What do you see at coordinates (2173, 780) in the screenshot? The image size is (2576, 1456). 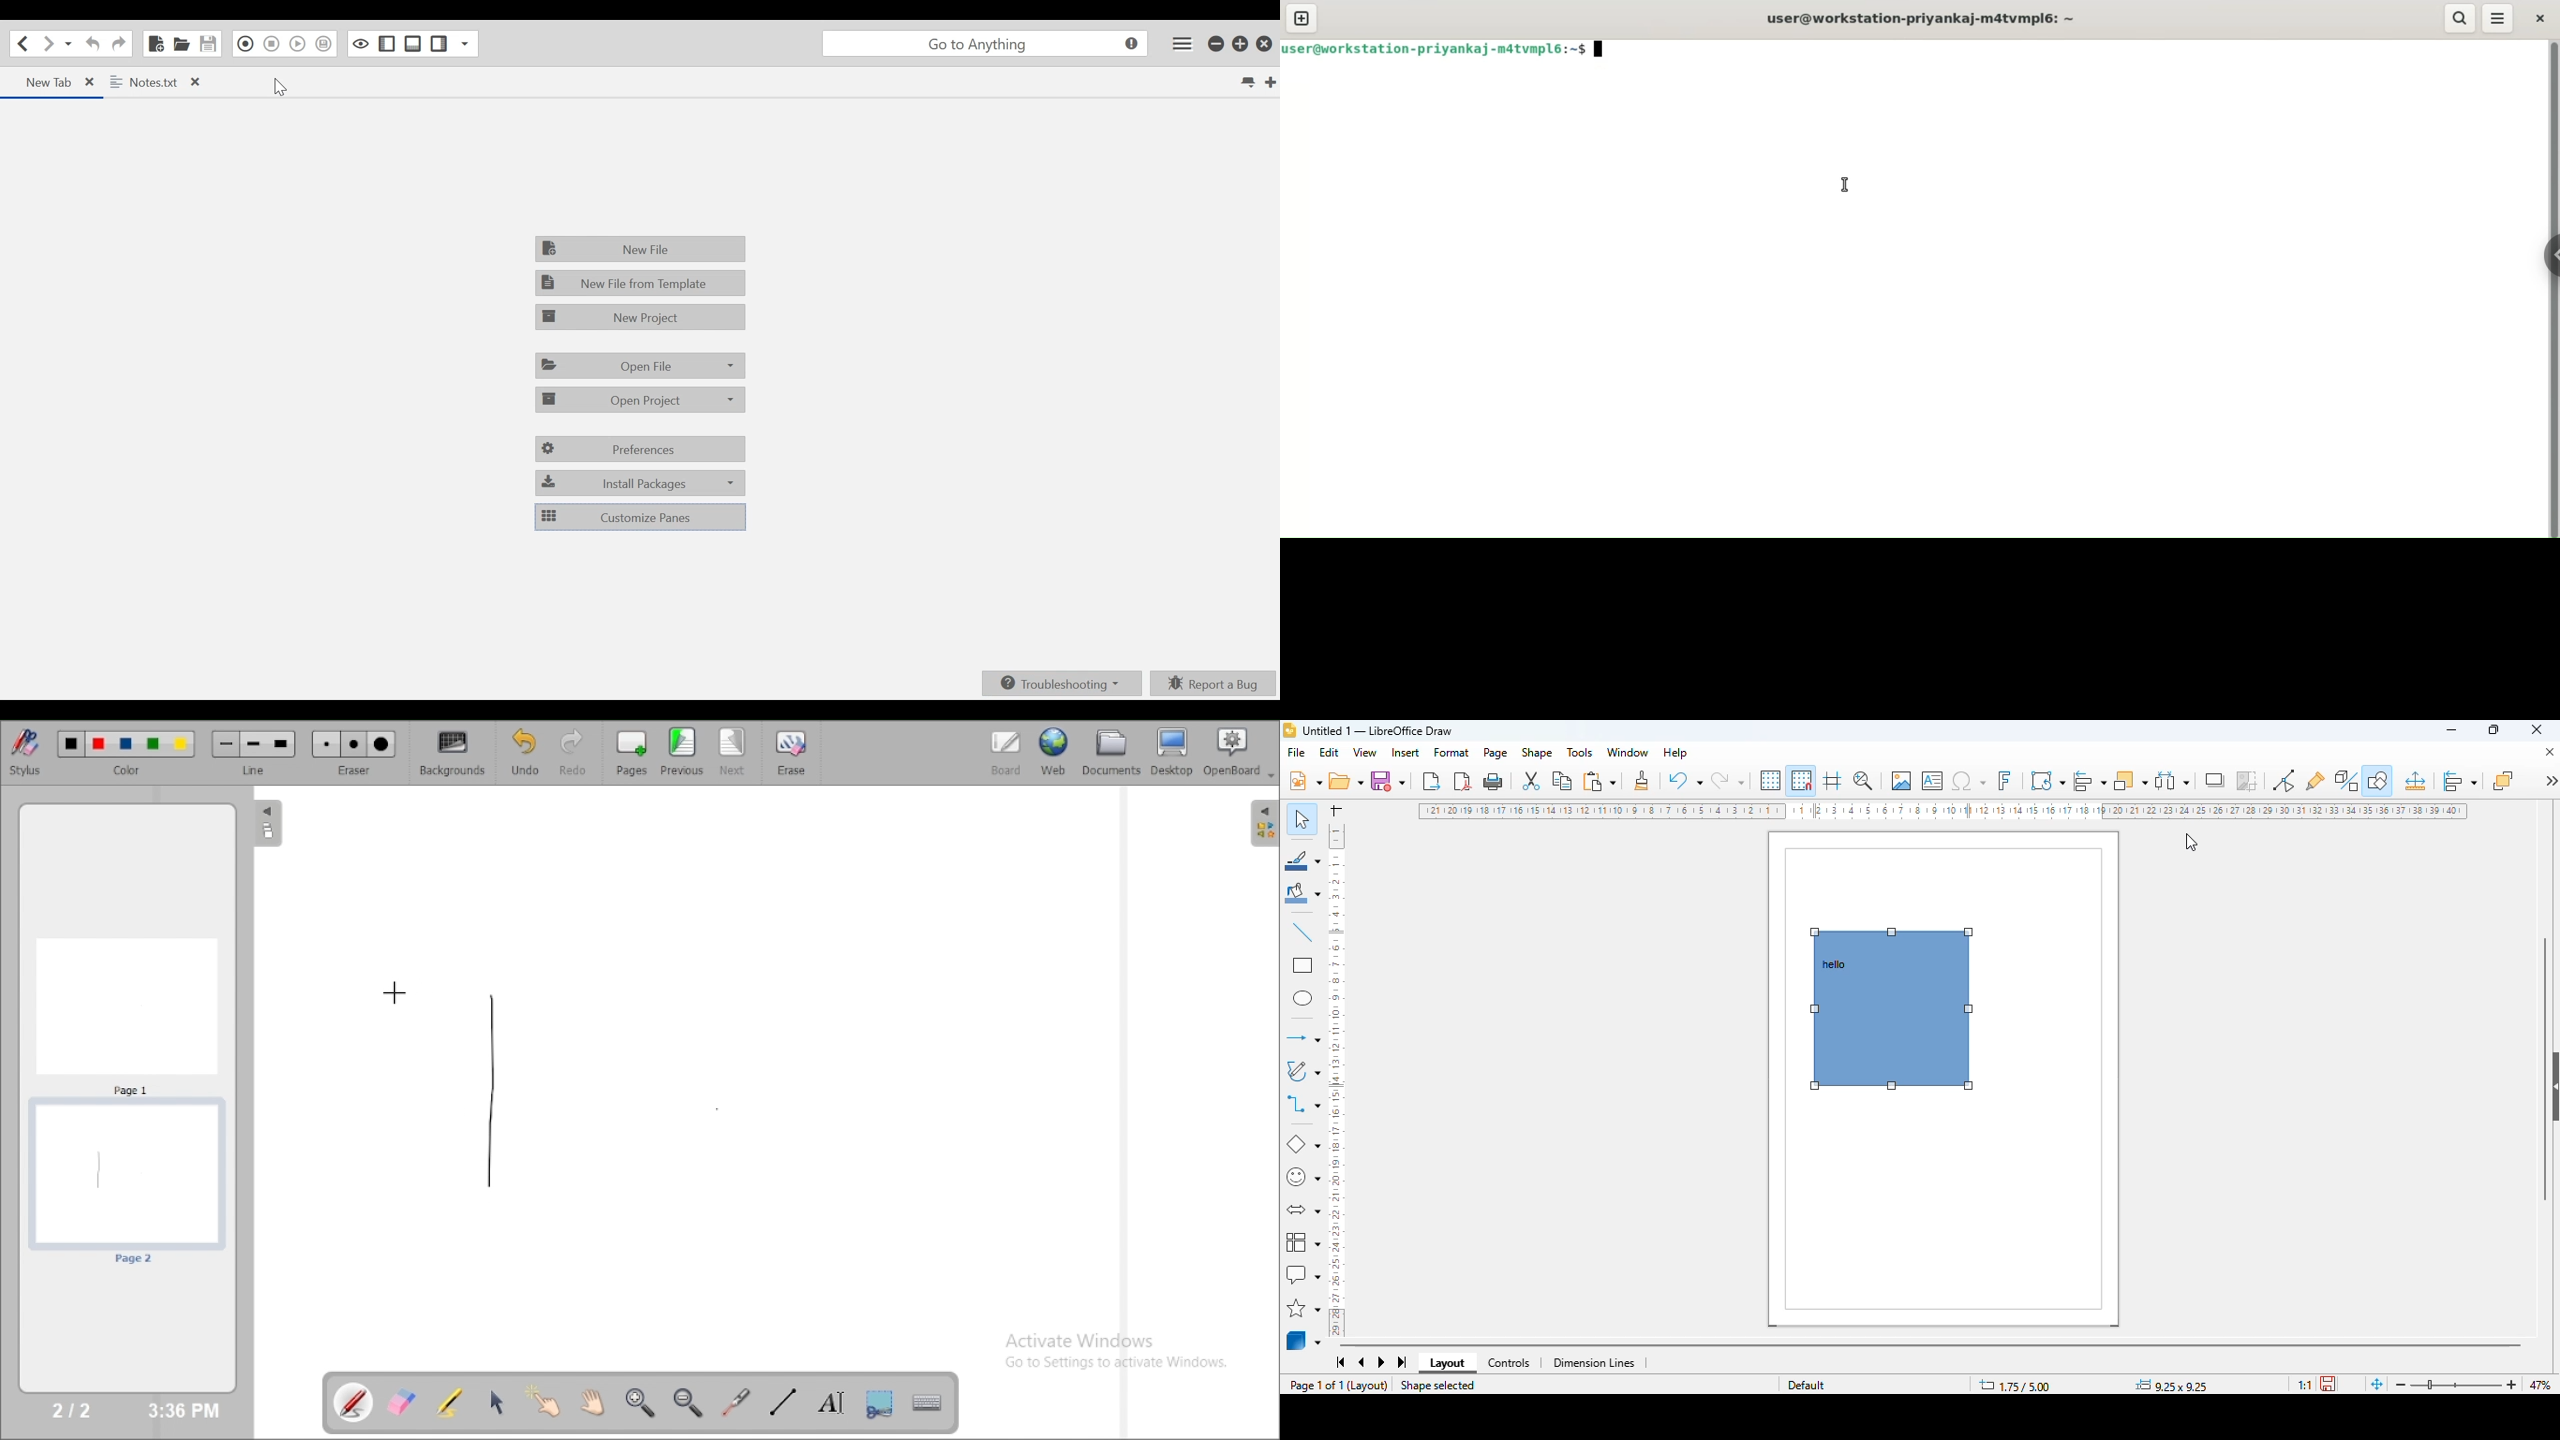 I see `select at least three objects to distribute` at bounding box center [2173, 780].